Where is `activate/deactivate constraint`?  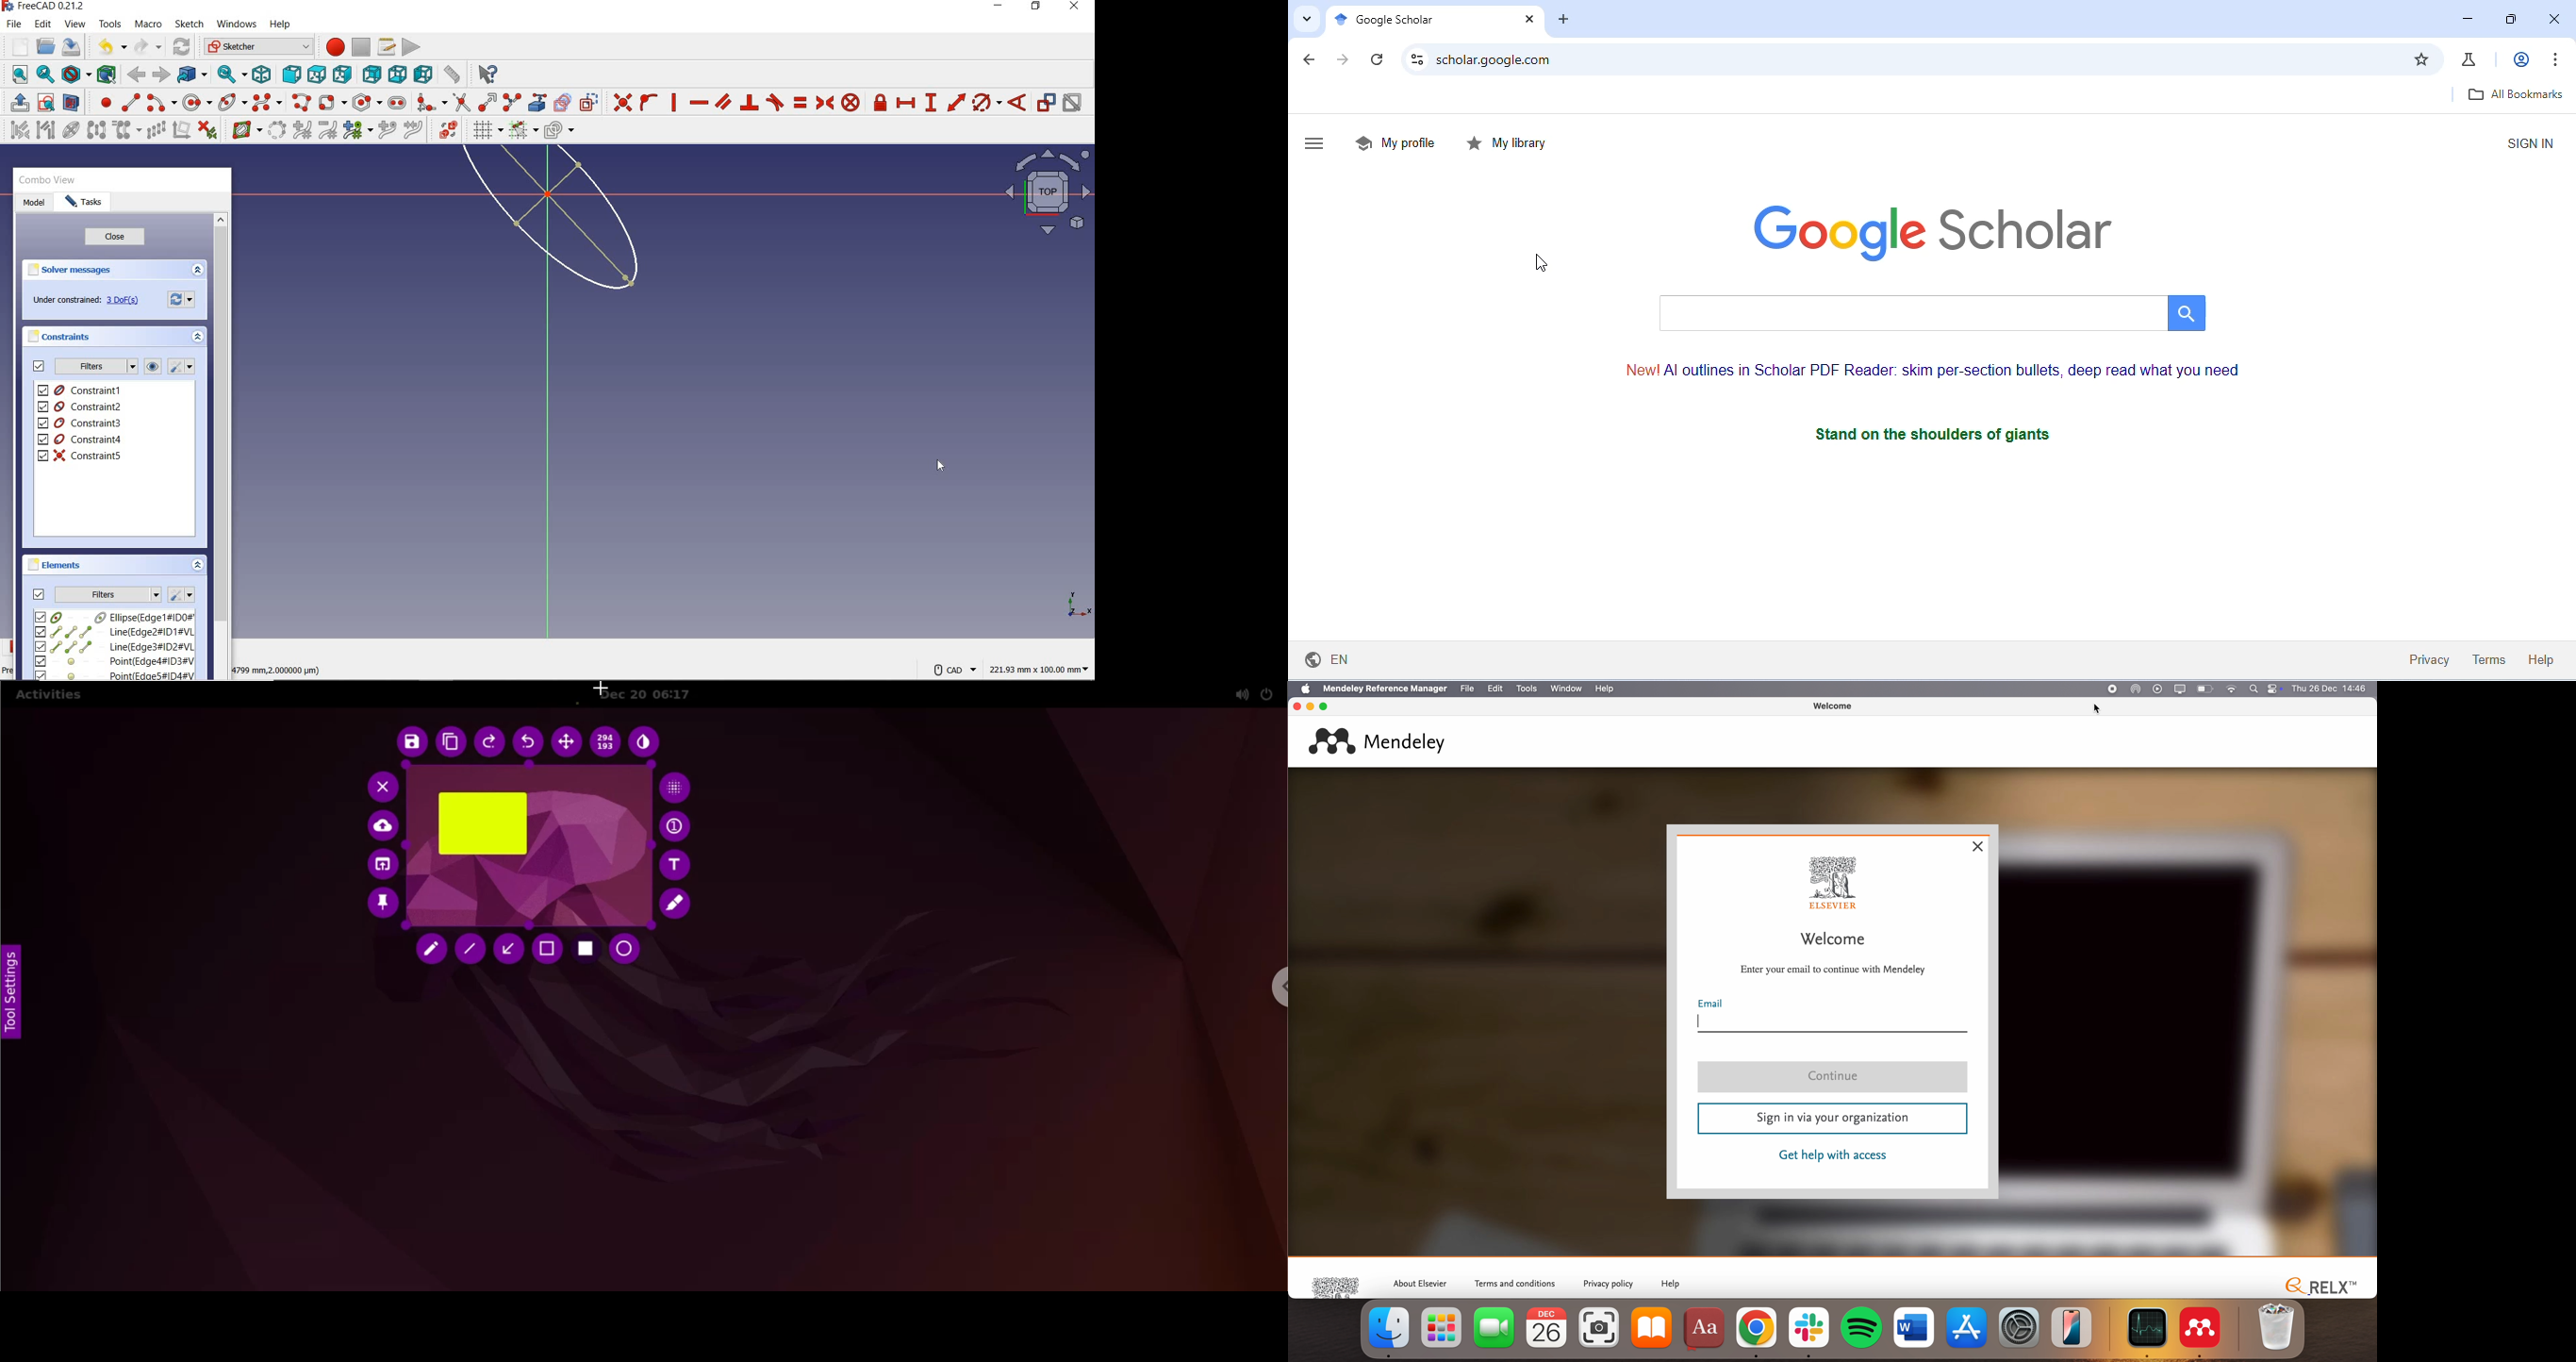 activate/deactivate constraint is located at coordinates (1073, 103).